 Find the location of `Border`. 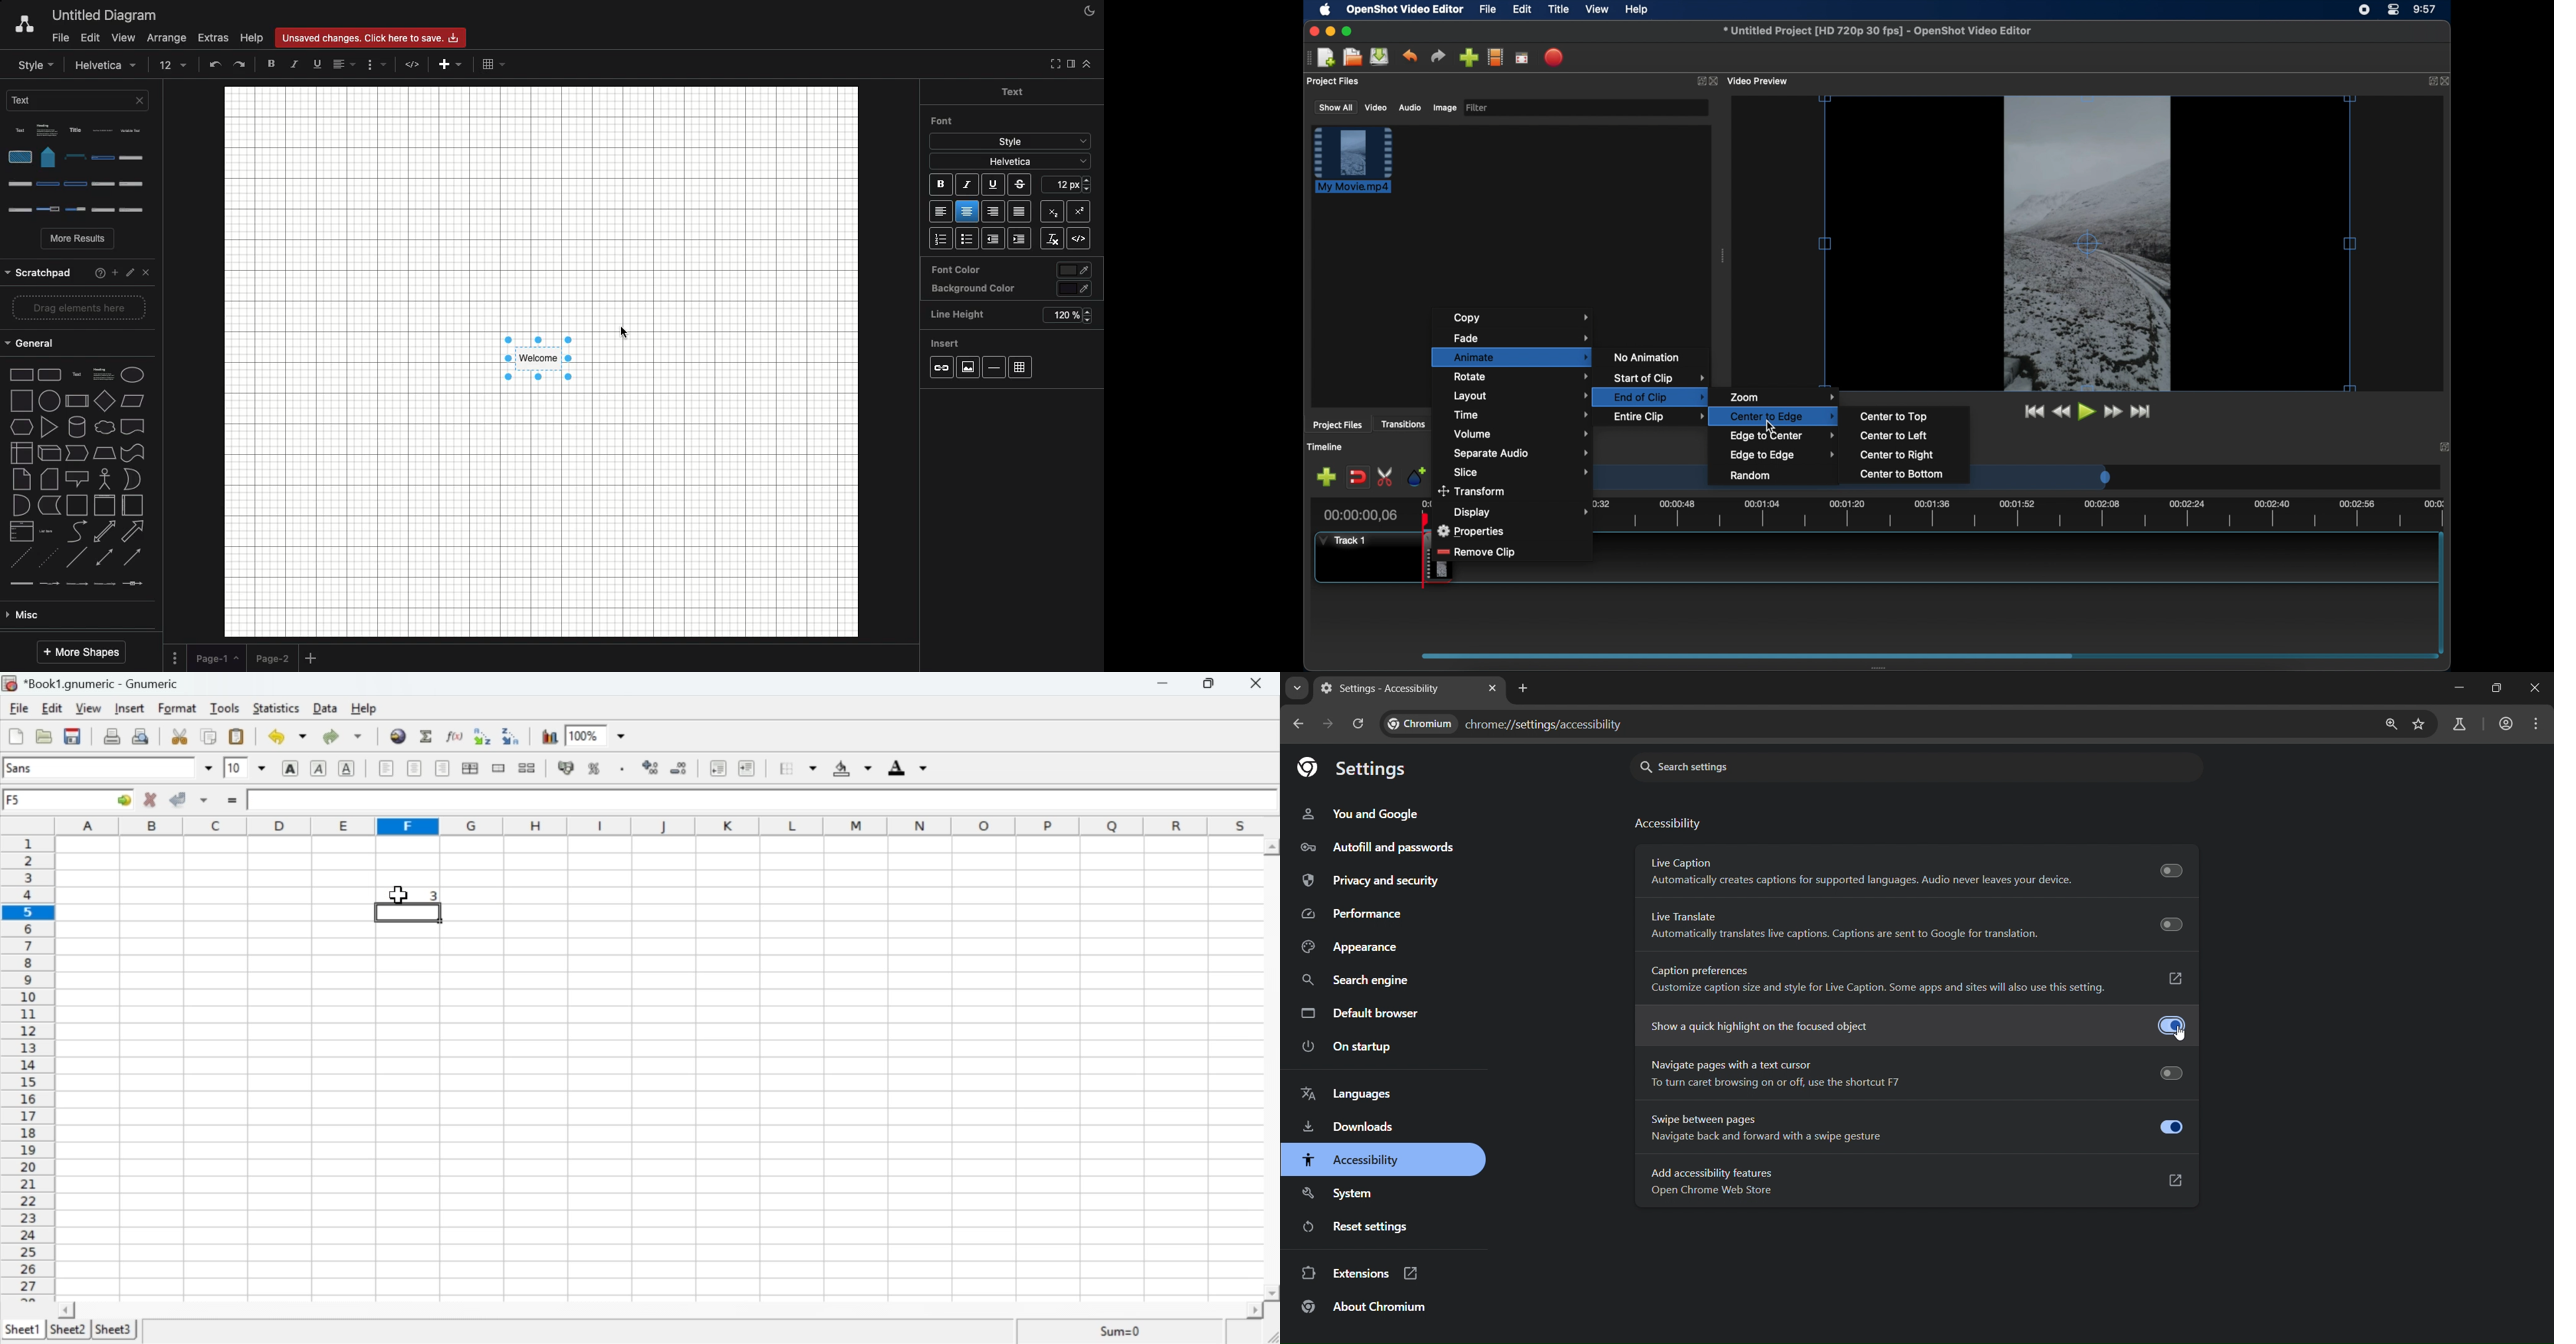

Border is located at coordinates (790, 767).